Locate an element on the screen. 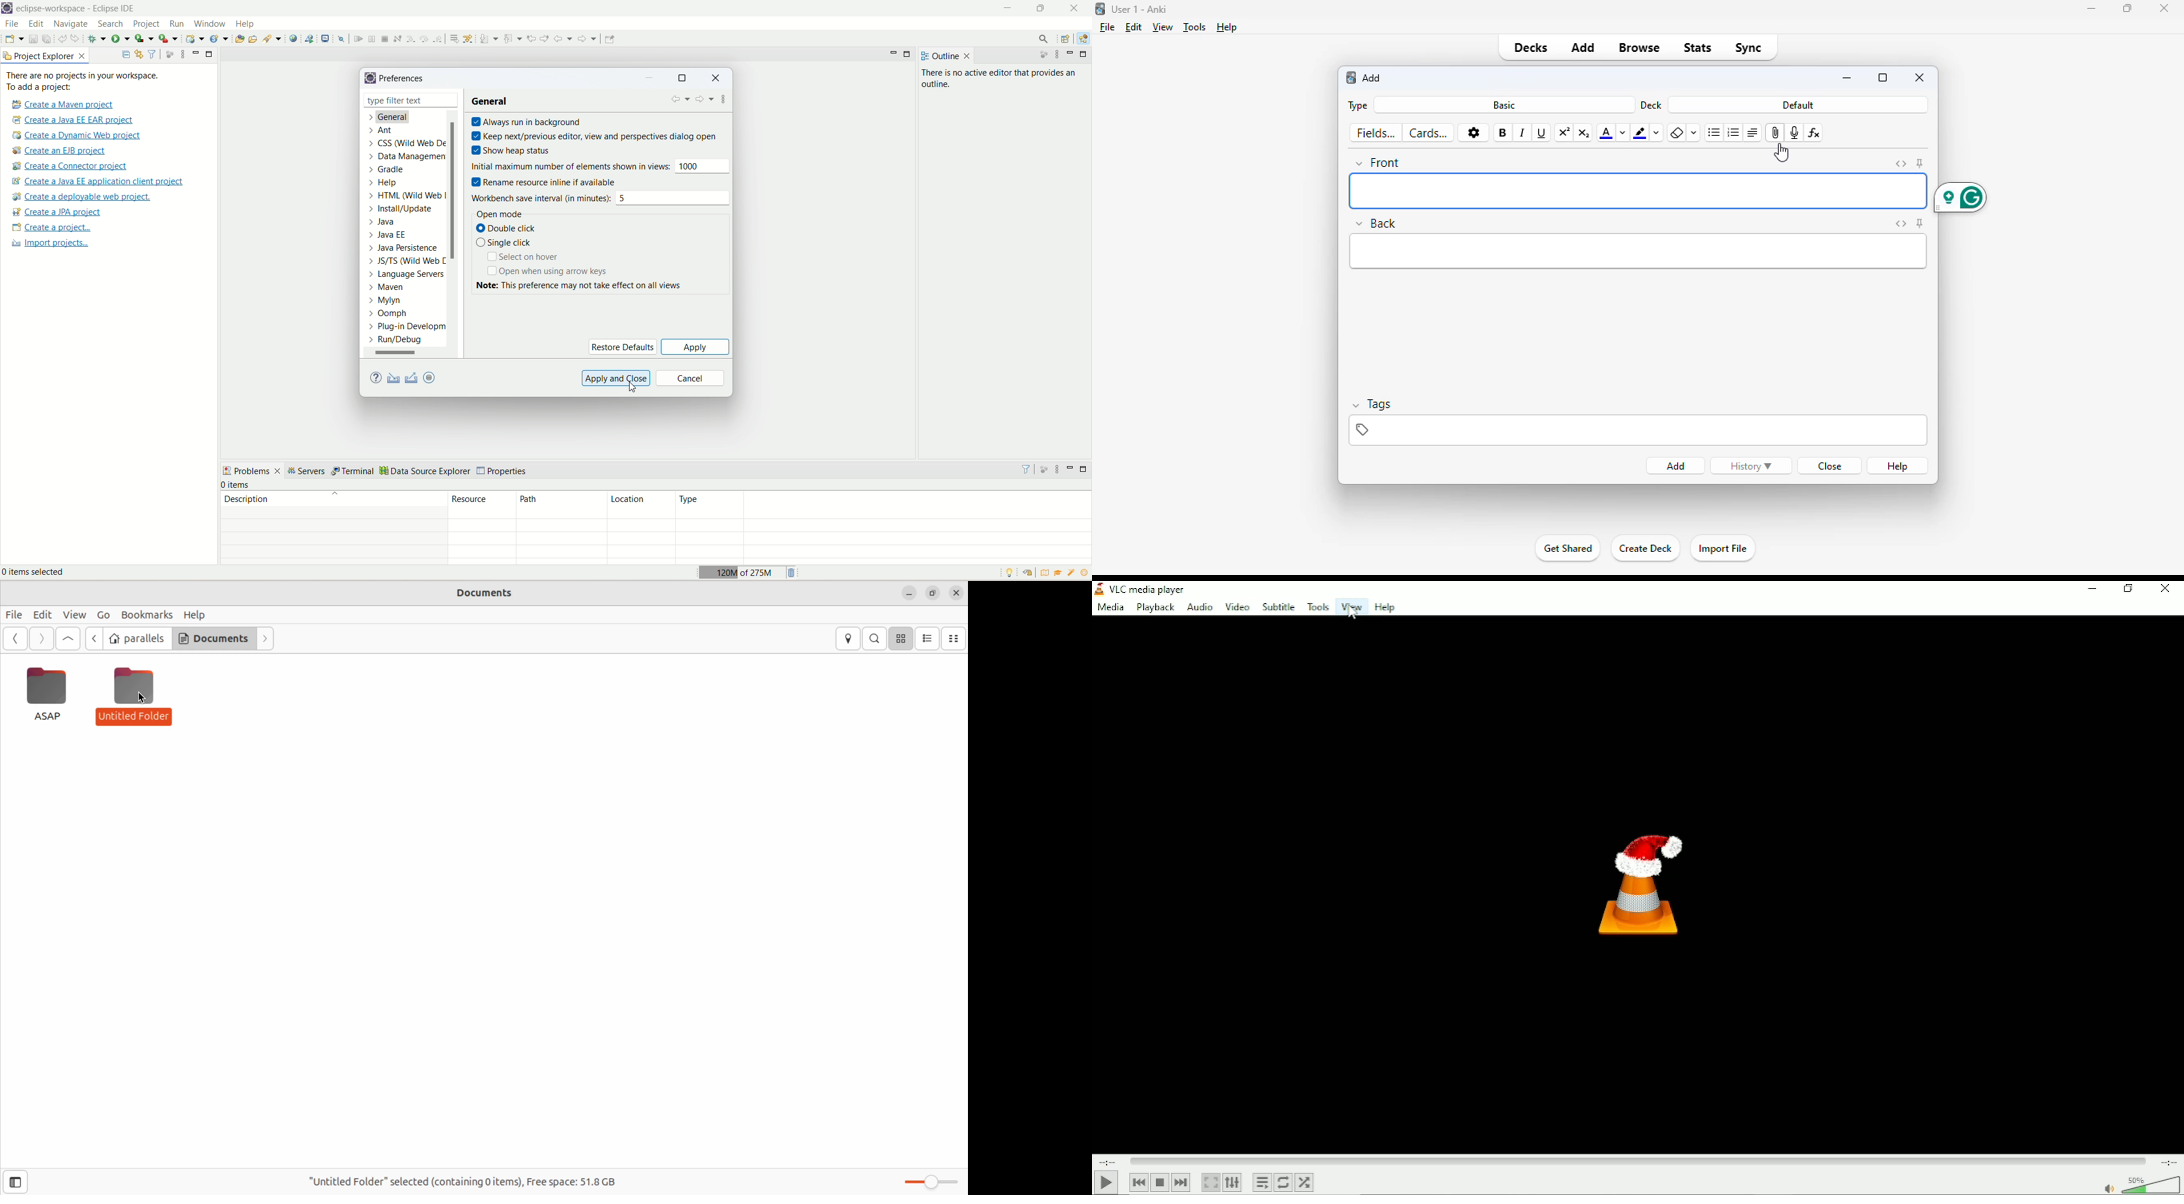 The height and width of the screenshot is (1204, 2184). open sidebar is located at coordinates (24, 1181).